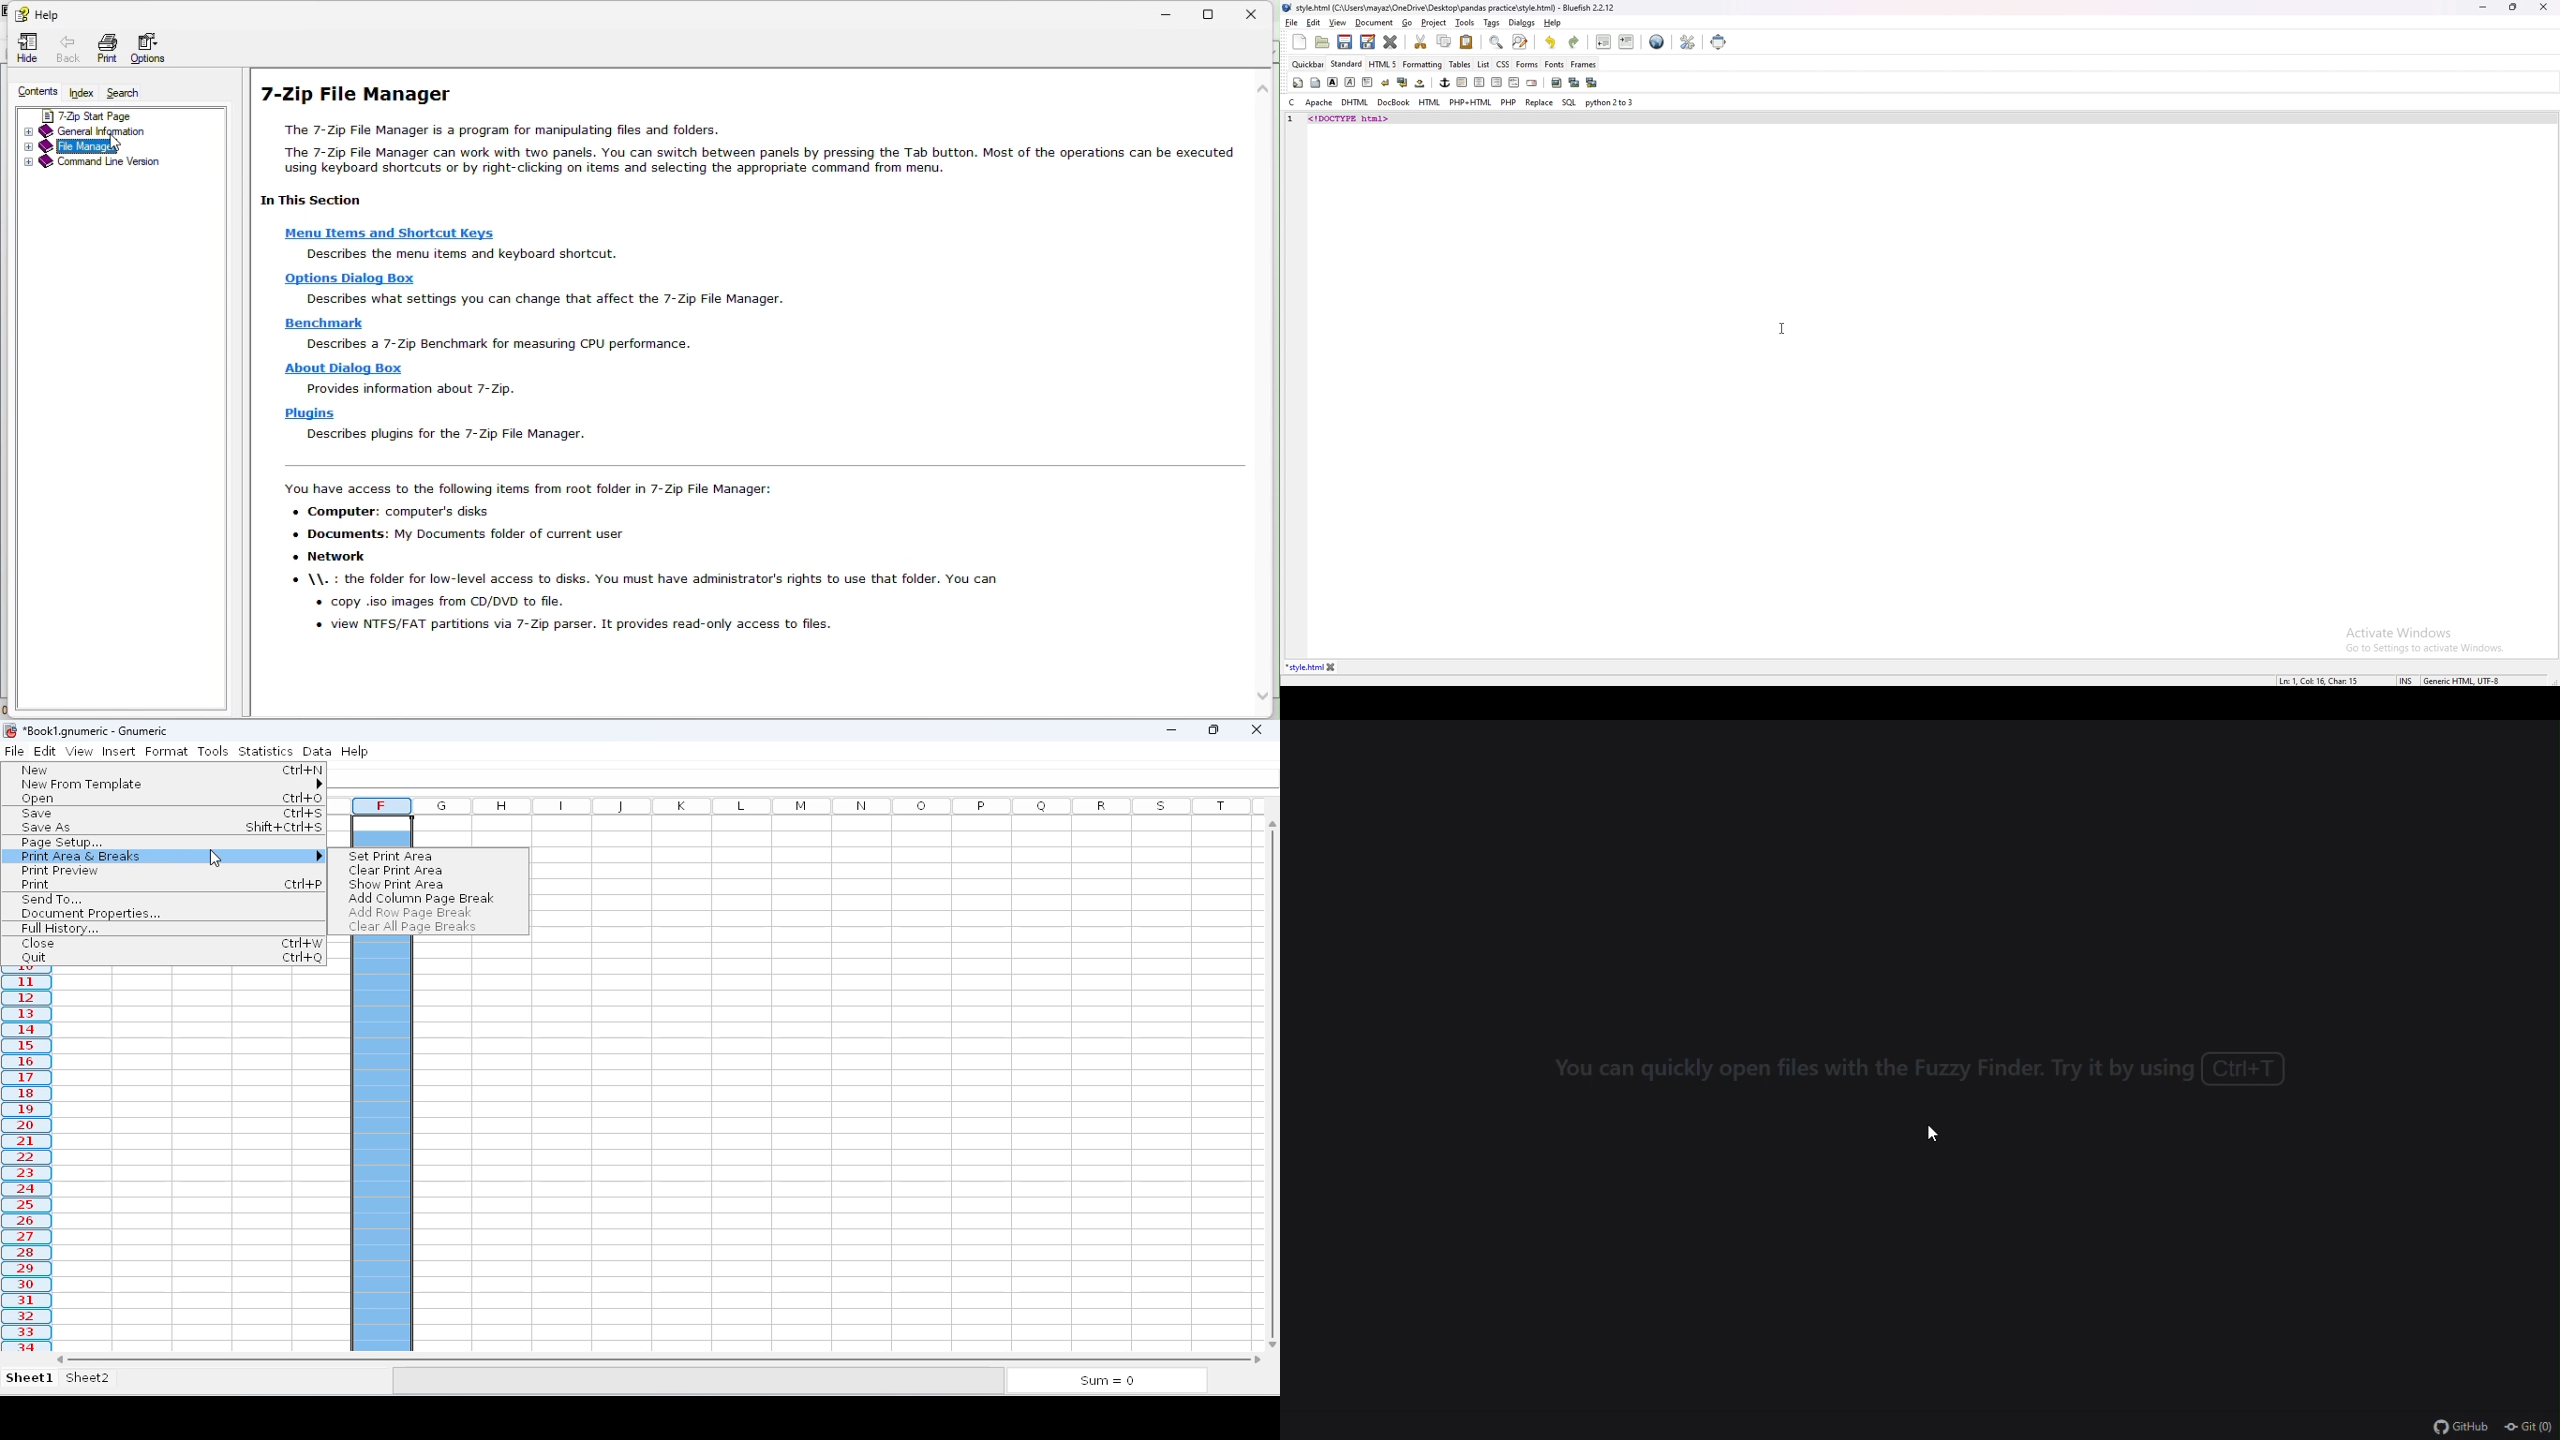  Describe the element at coordinates (1583, 65) in the screenshot. I see `frames` at that location.